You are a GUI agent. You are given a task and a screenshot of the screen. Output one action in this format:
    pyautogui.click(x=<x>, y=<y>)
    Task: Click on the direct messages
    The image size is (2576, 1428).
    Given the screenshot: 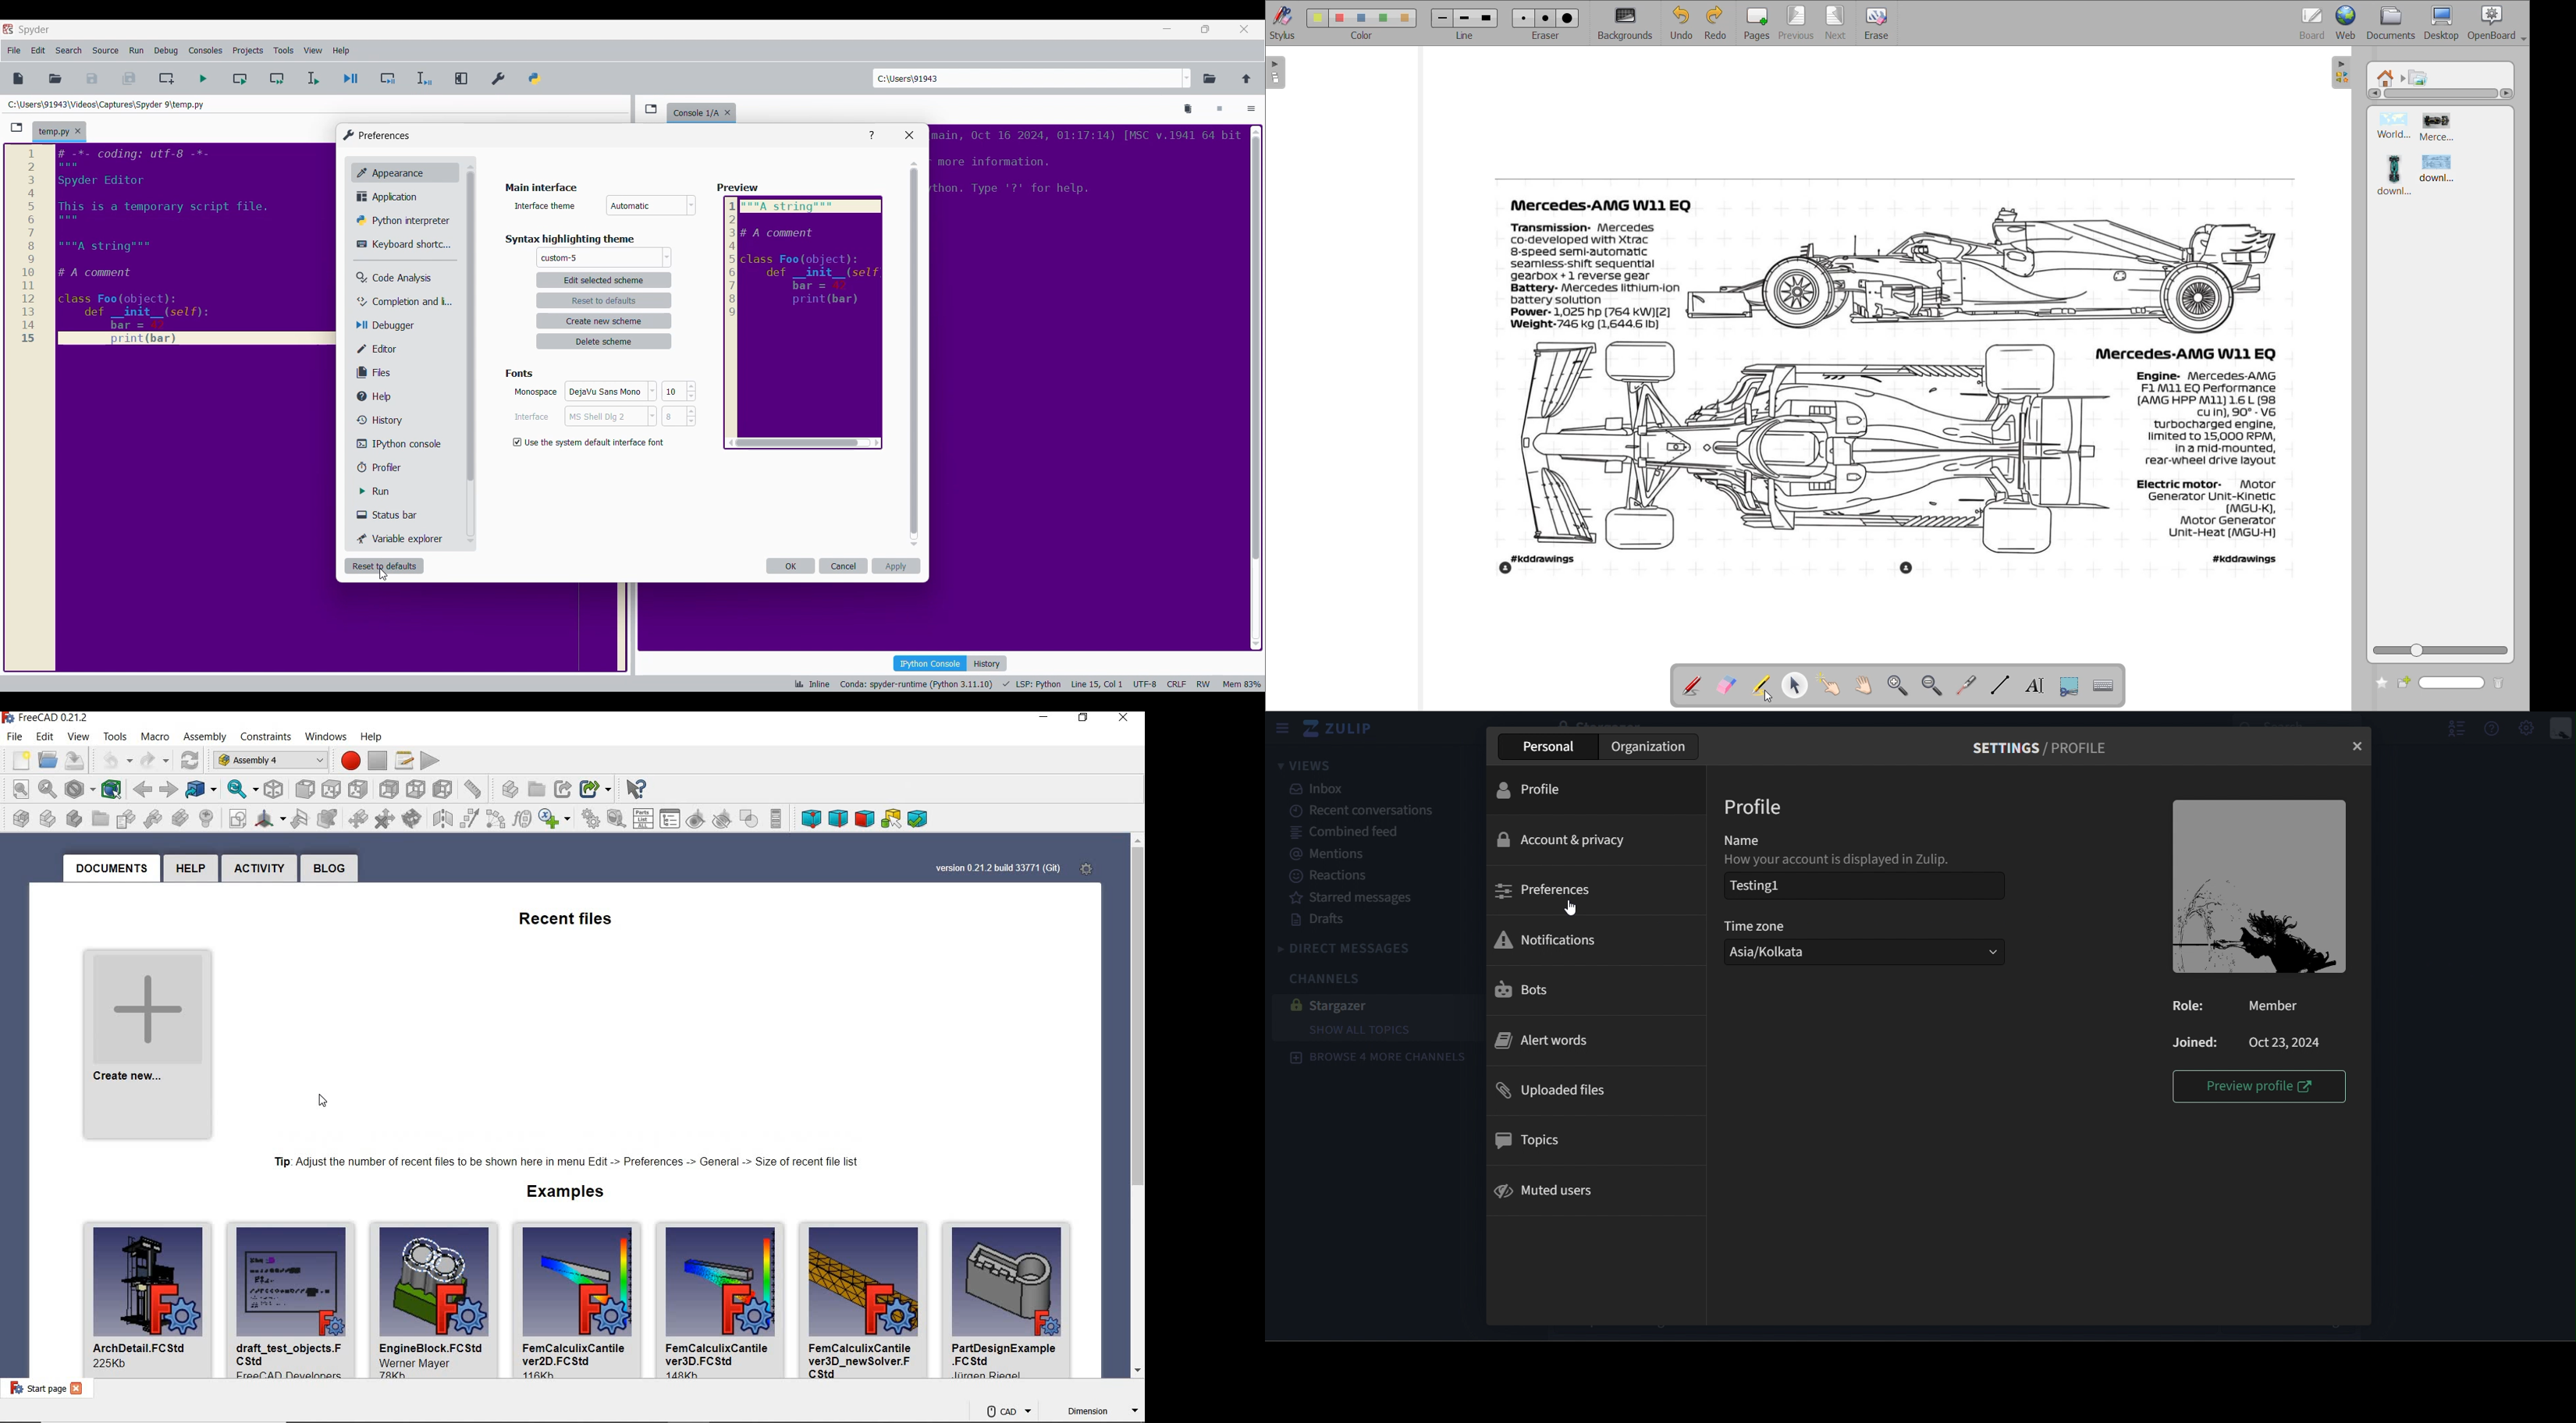 What is the action you would take?
    pyautogui.click(x=1357, y=947)
    